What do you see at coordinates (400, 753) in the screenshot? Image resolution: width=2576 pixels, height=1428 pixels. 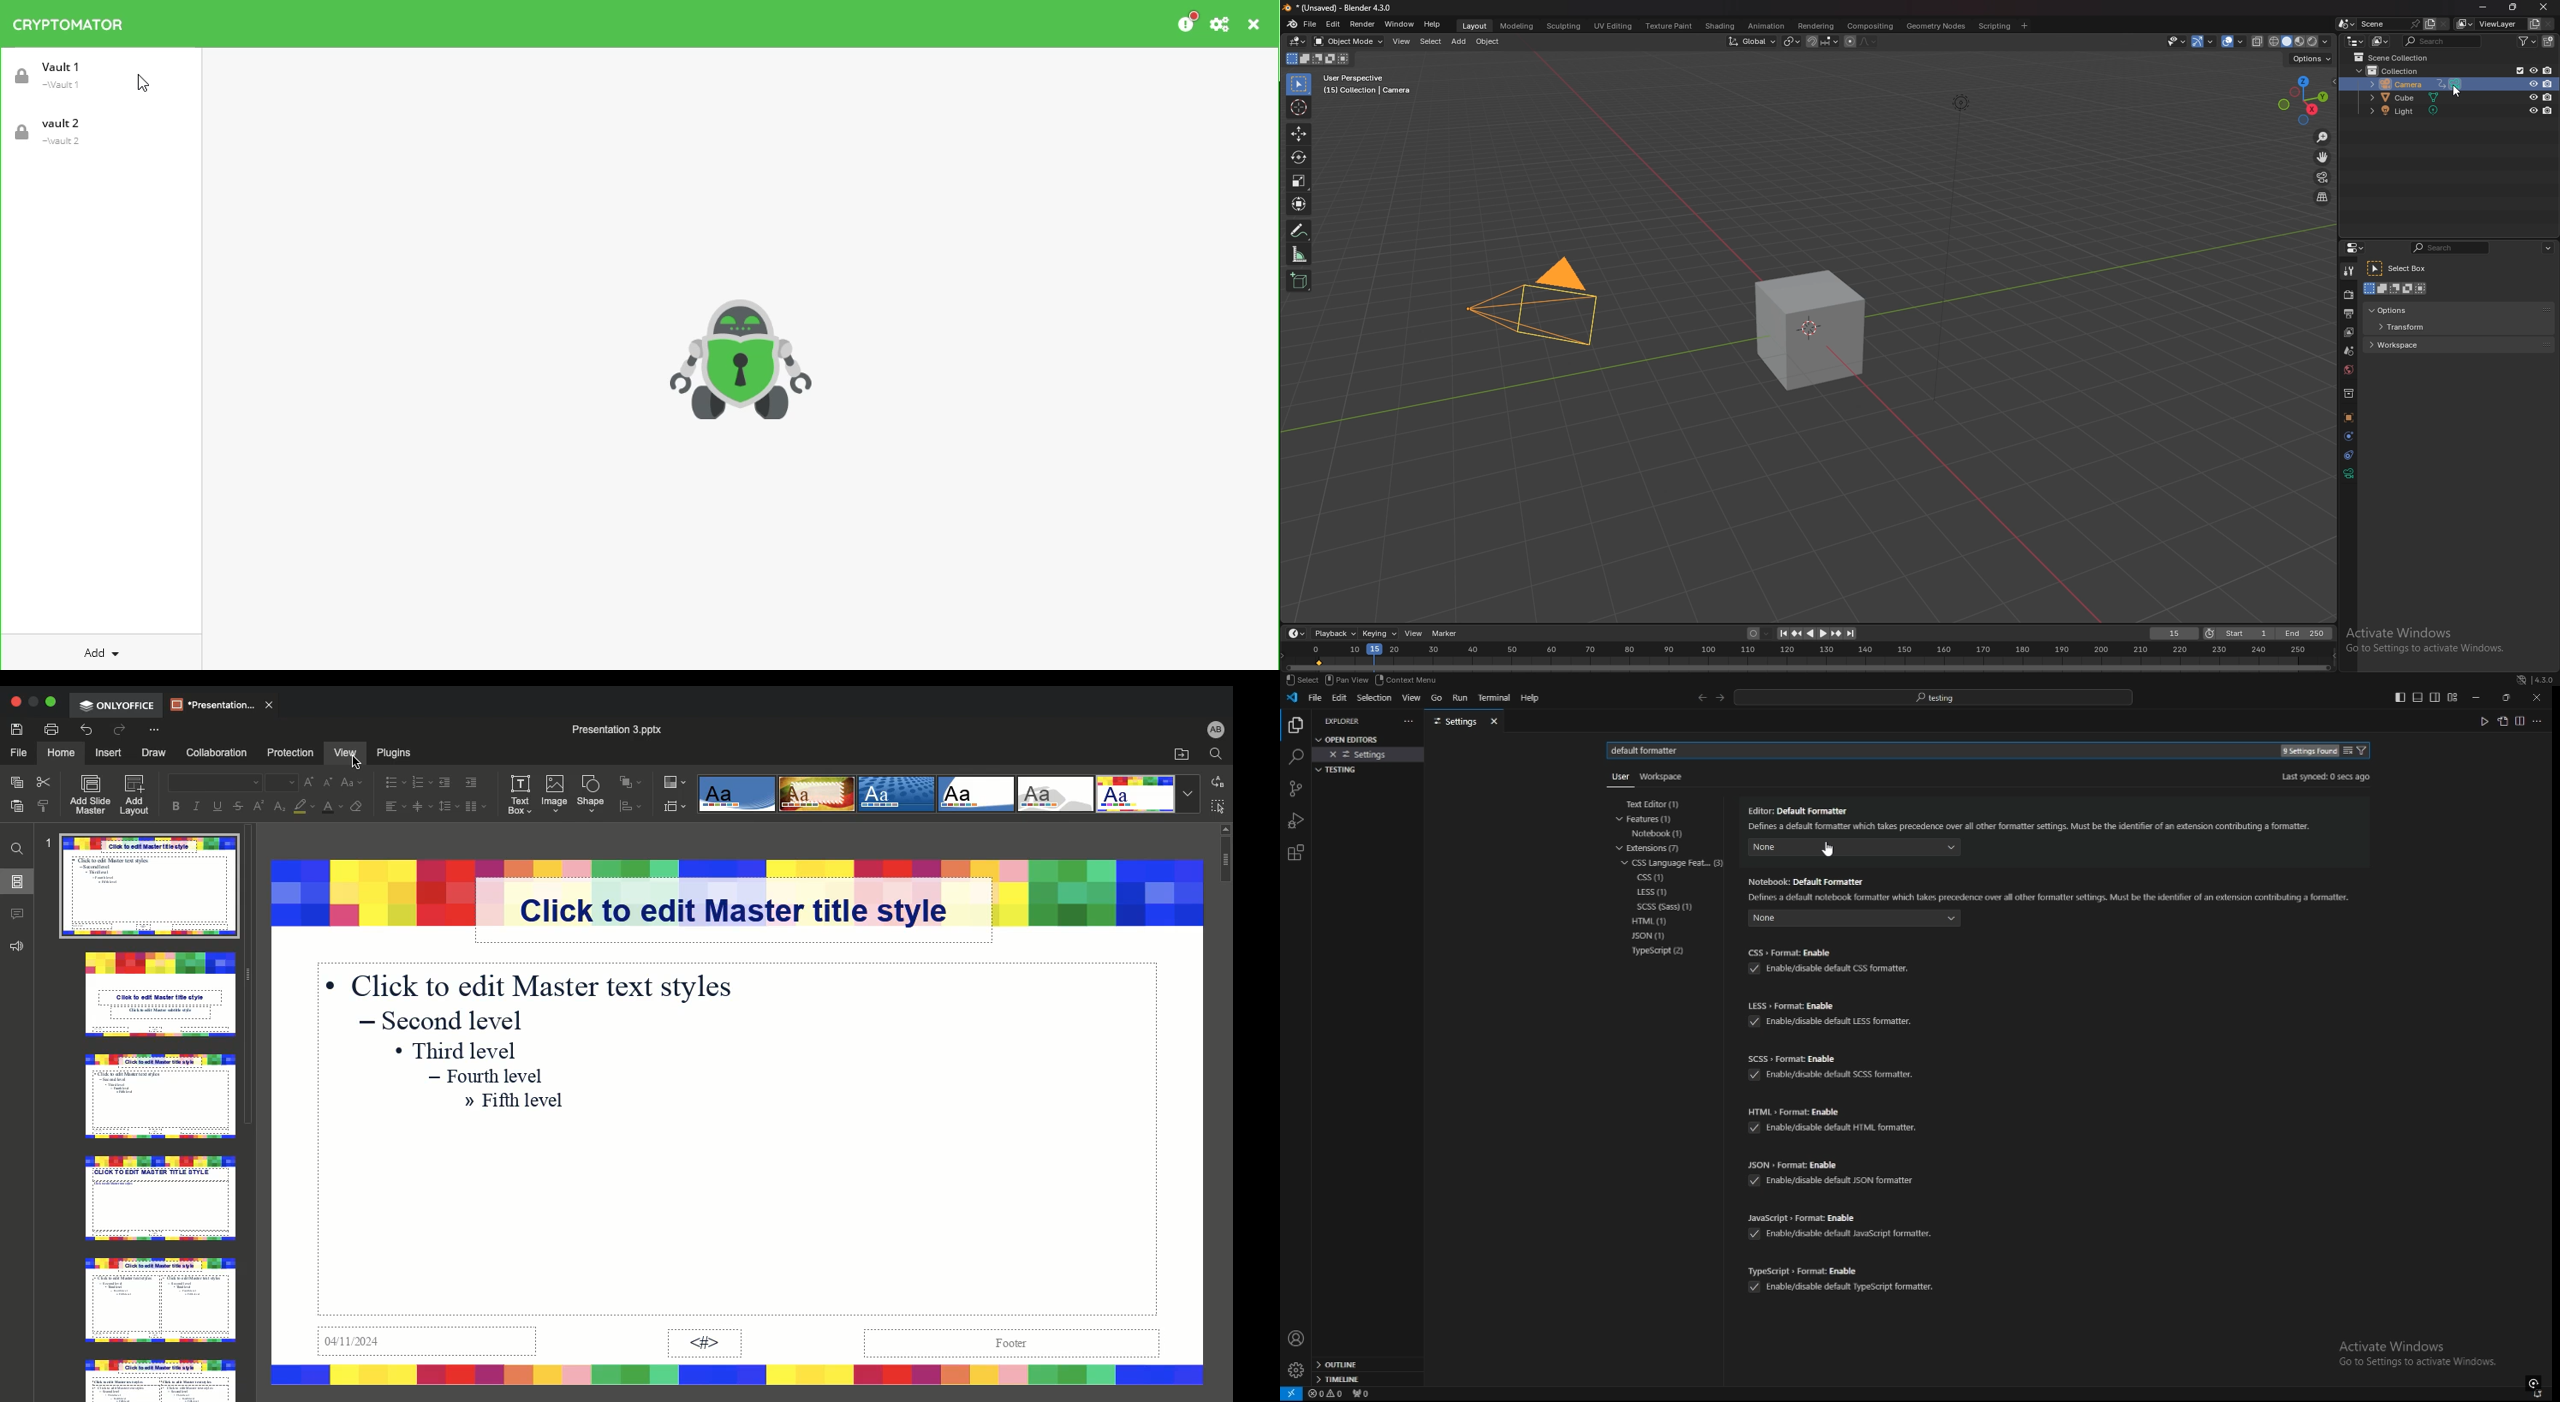 I see `Plugins` at bounding box center [400, 753].